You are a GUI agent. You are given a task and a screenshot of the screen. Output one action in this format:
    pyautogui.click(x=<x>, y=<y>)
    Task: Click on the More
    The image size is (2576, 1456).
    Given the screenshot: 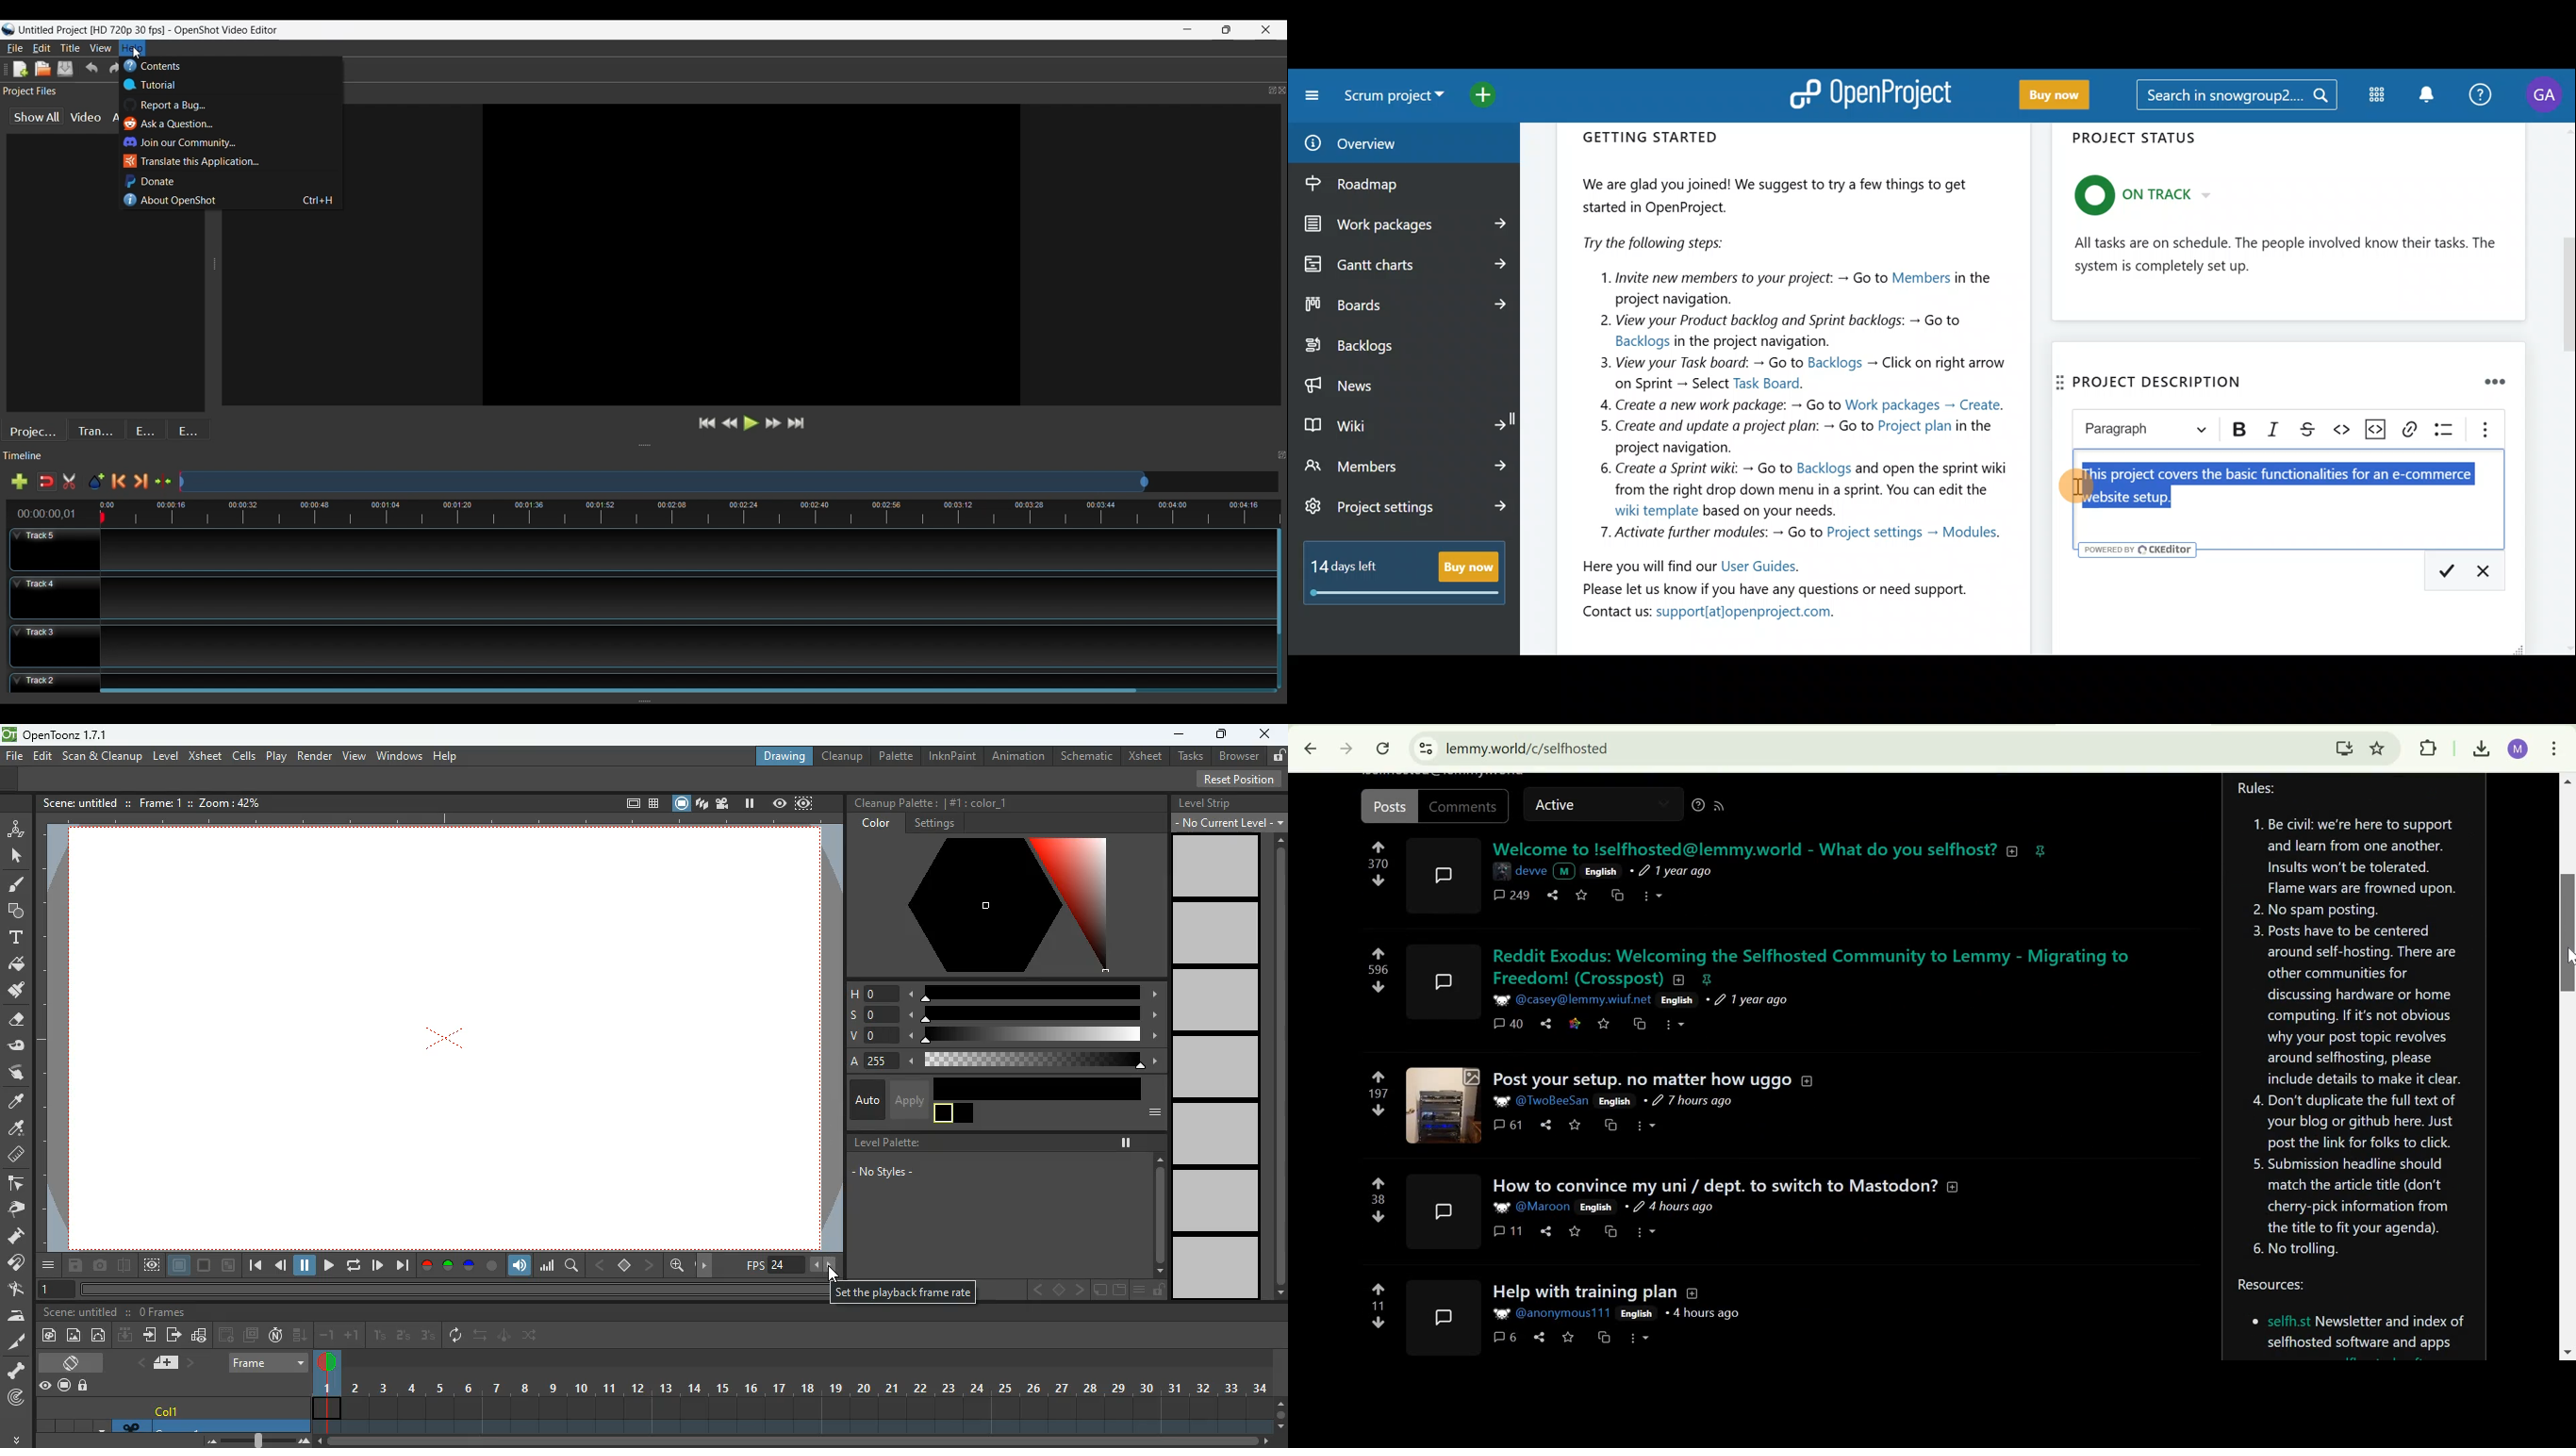 What is the action you would take?
    pyautogui.click(x=1646, y=1127)
    